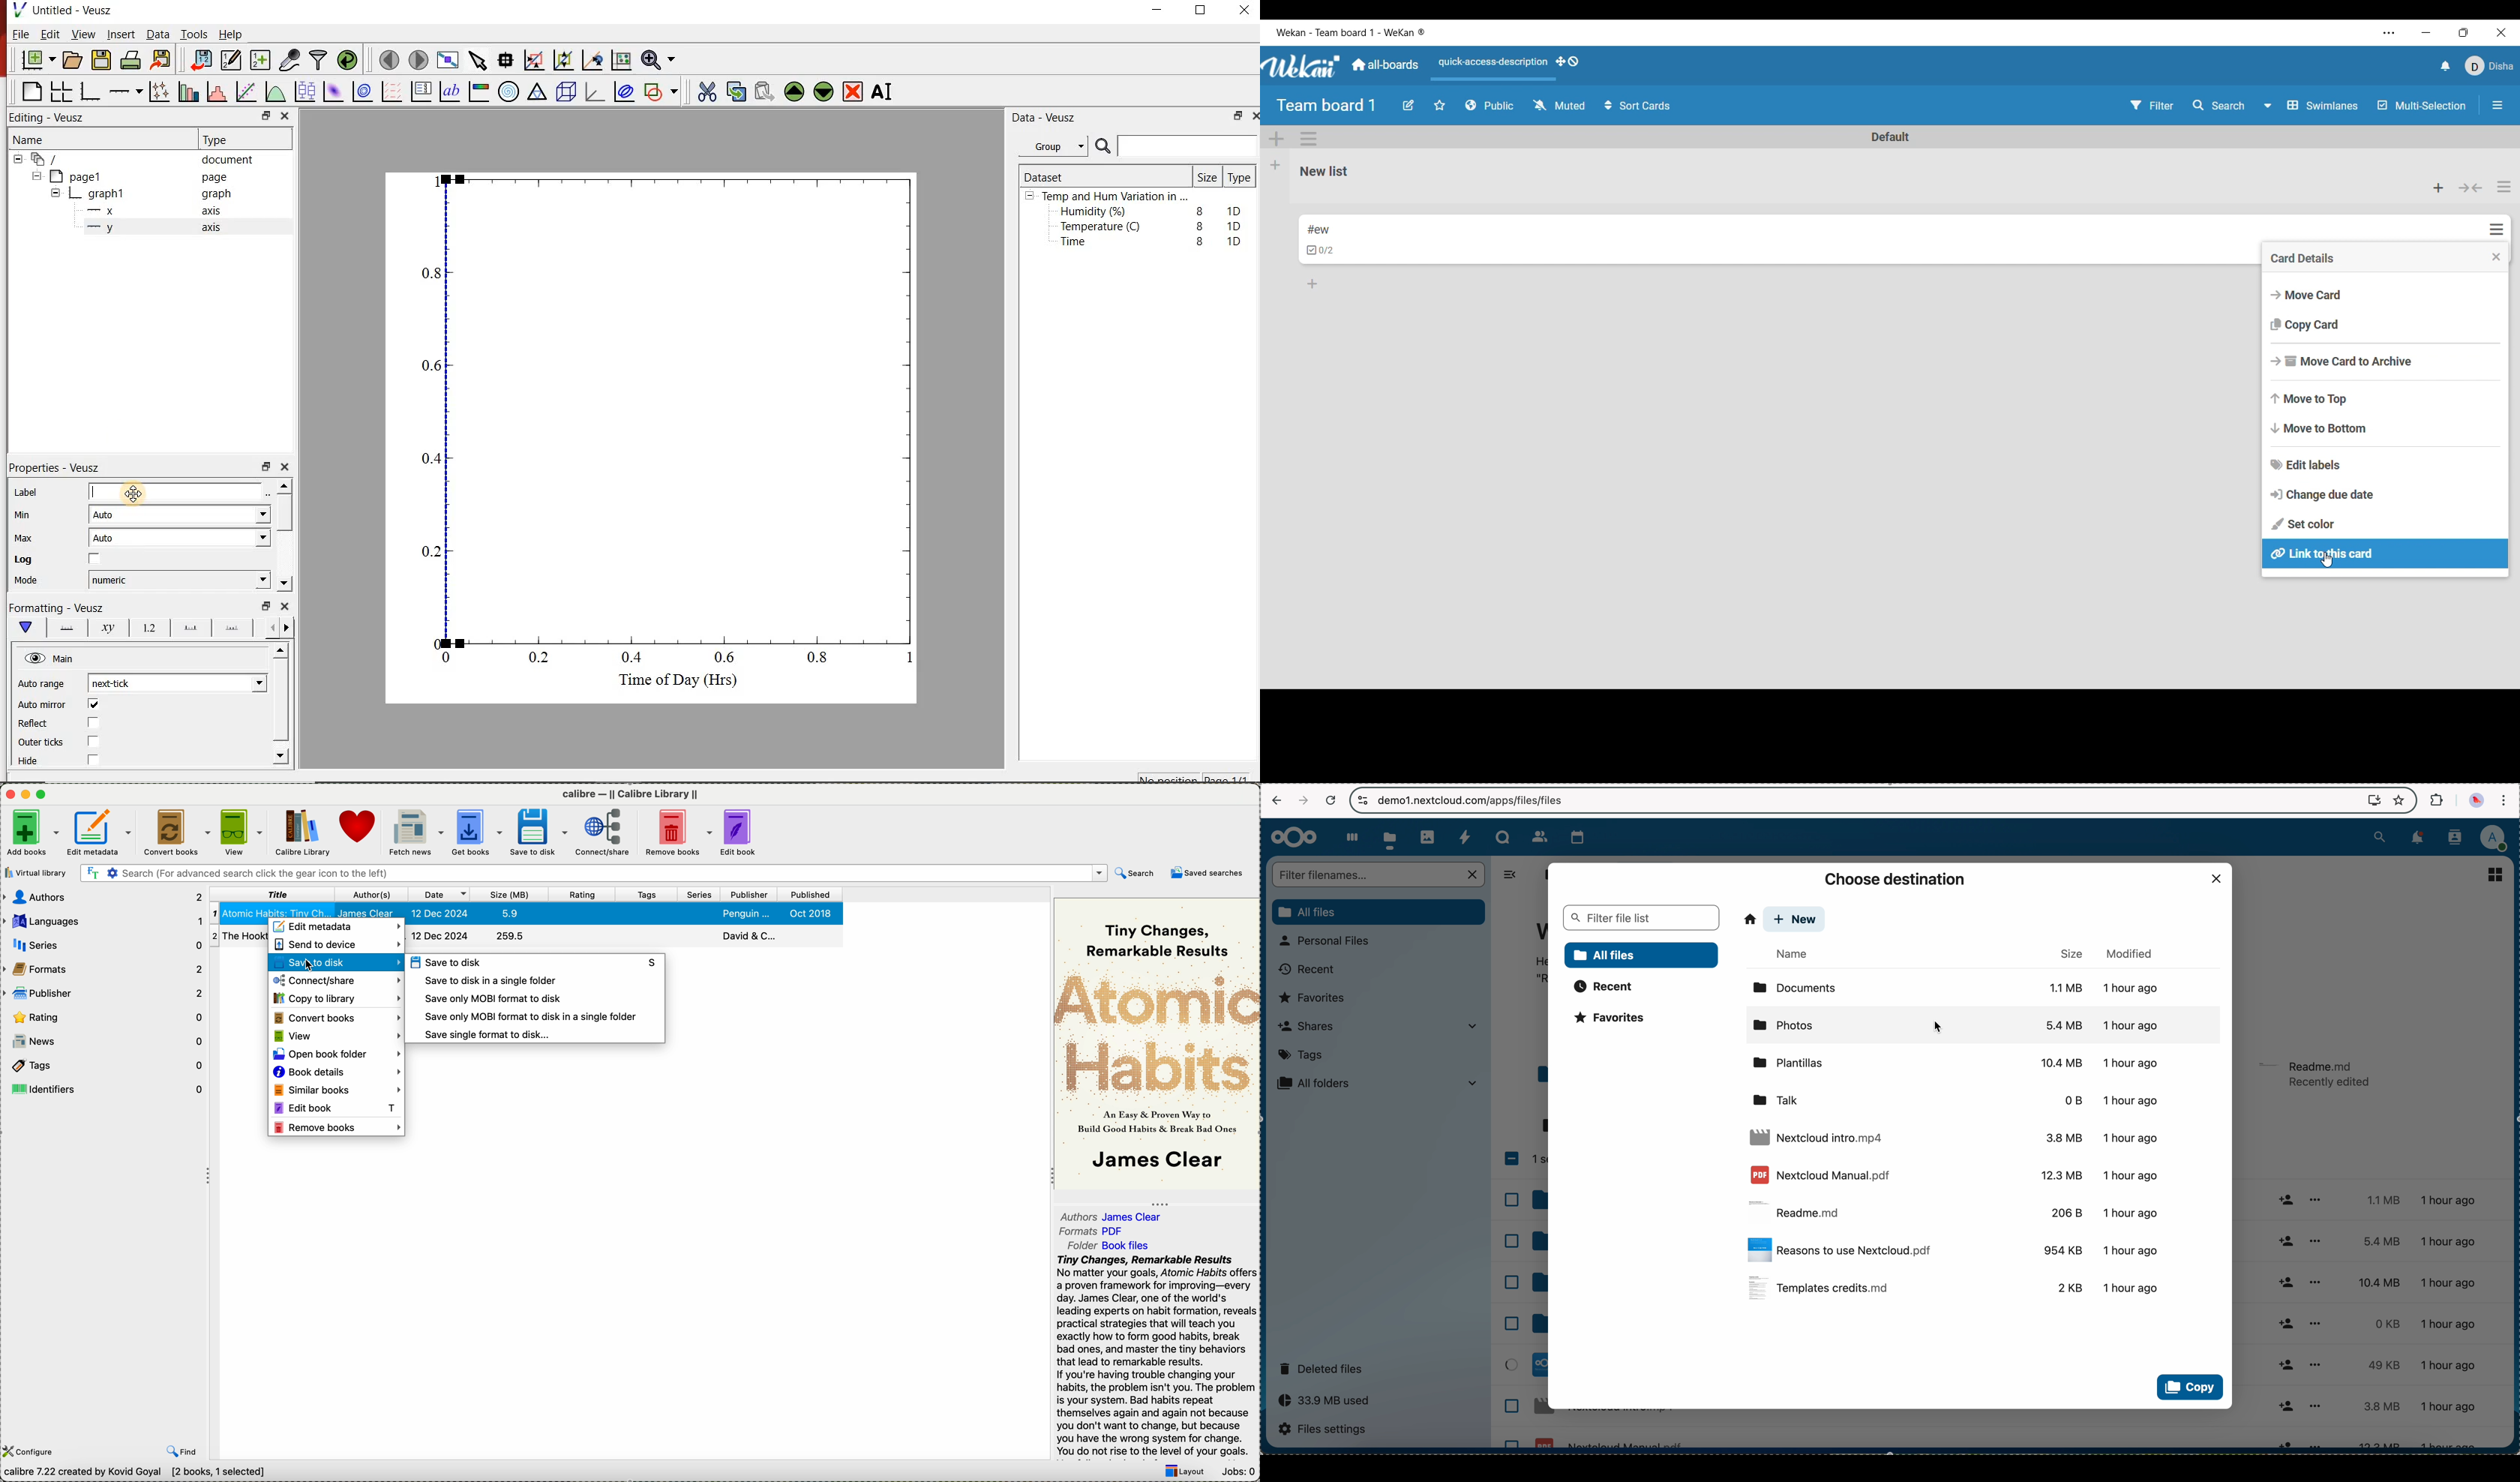 This screenshot has width=2520, height=1484. Describe the element at coordinates (1796, 919) in the screenshot. I see `new button` at that location.